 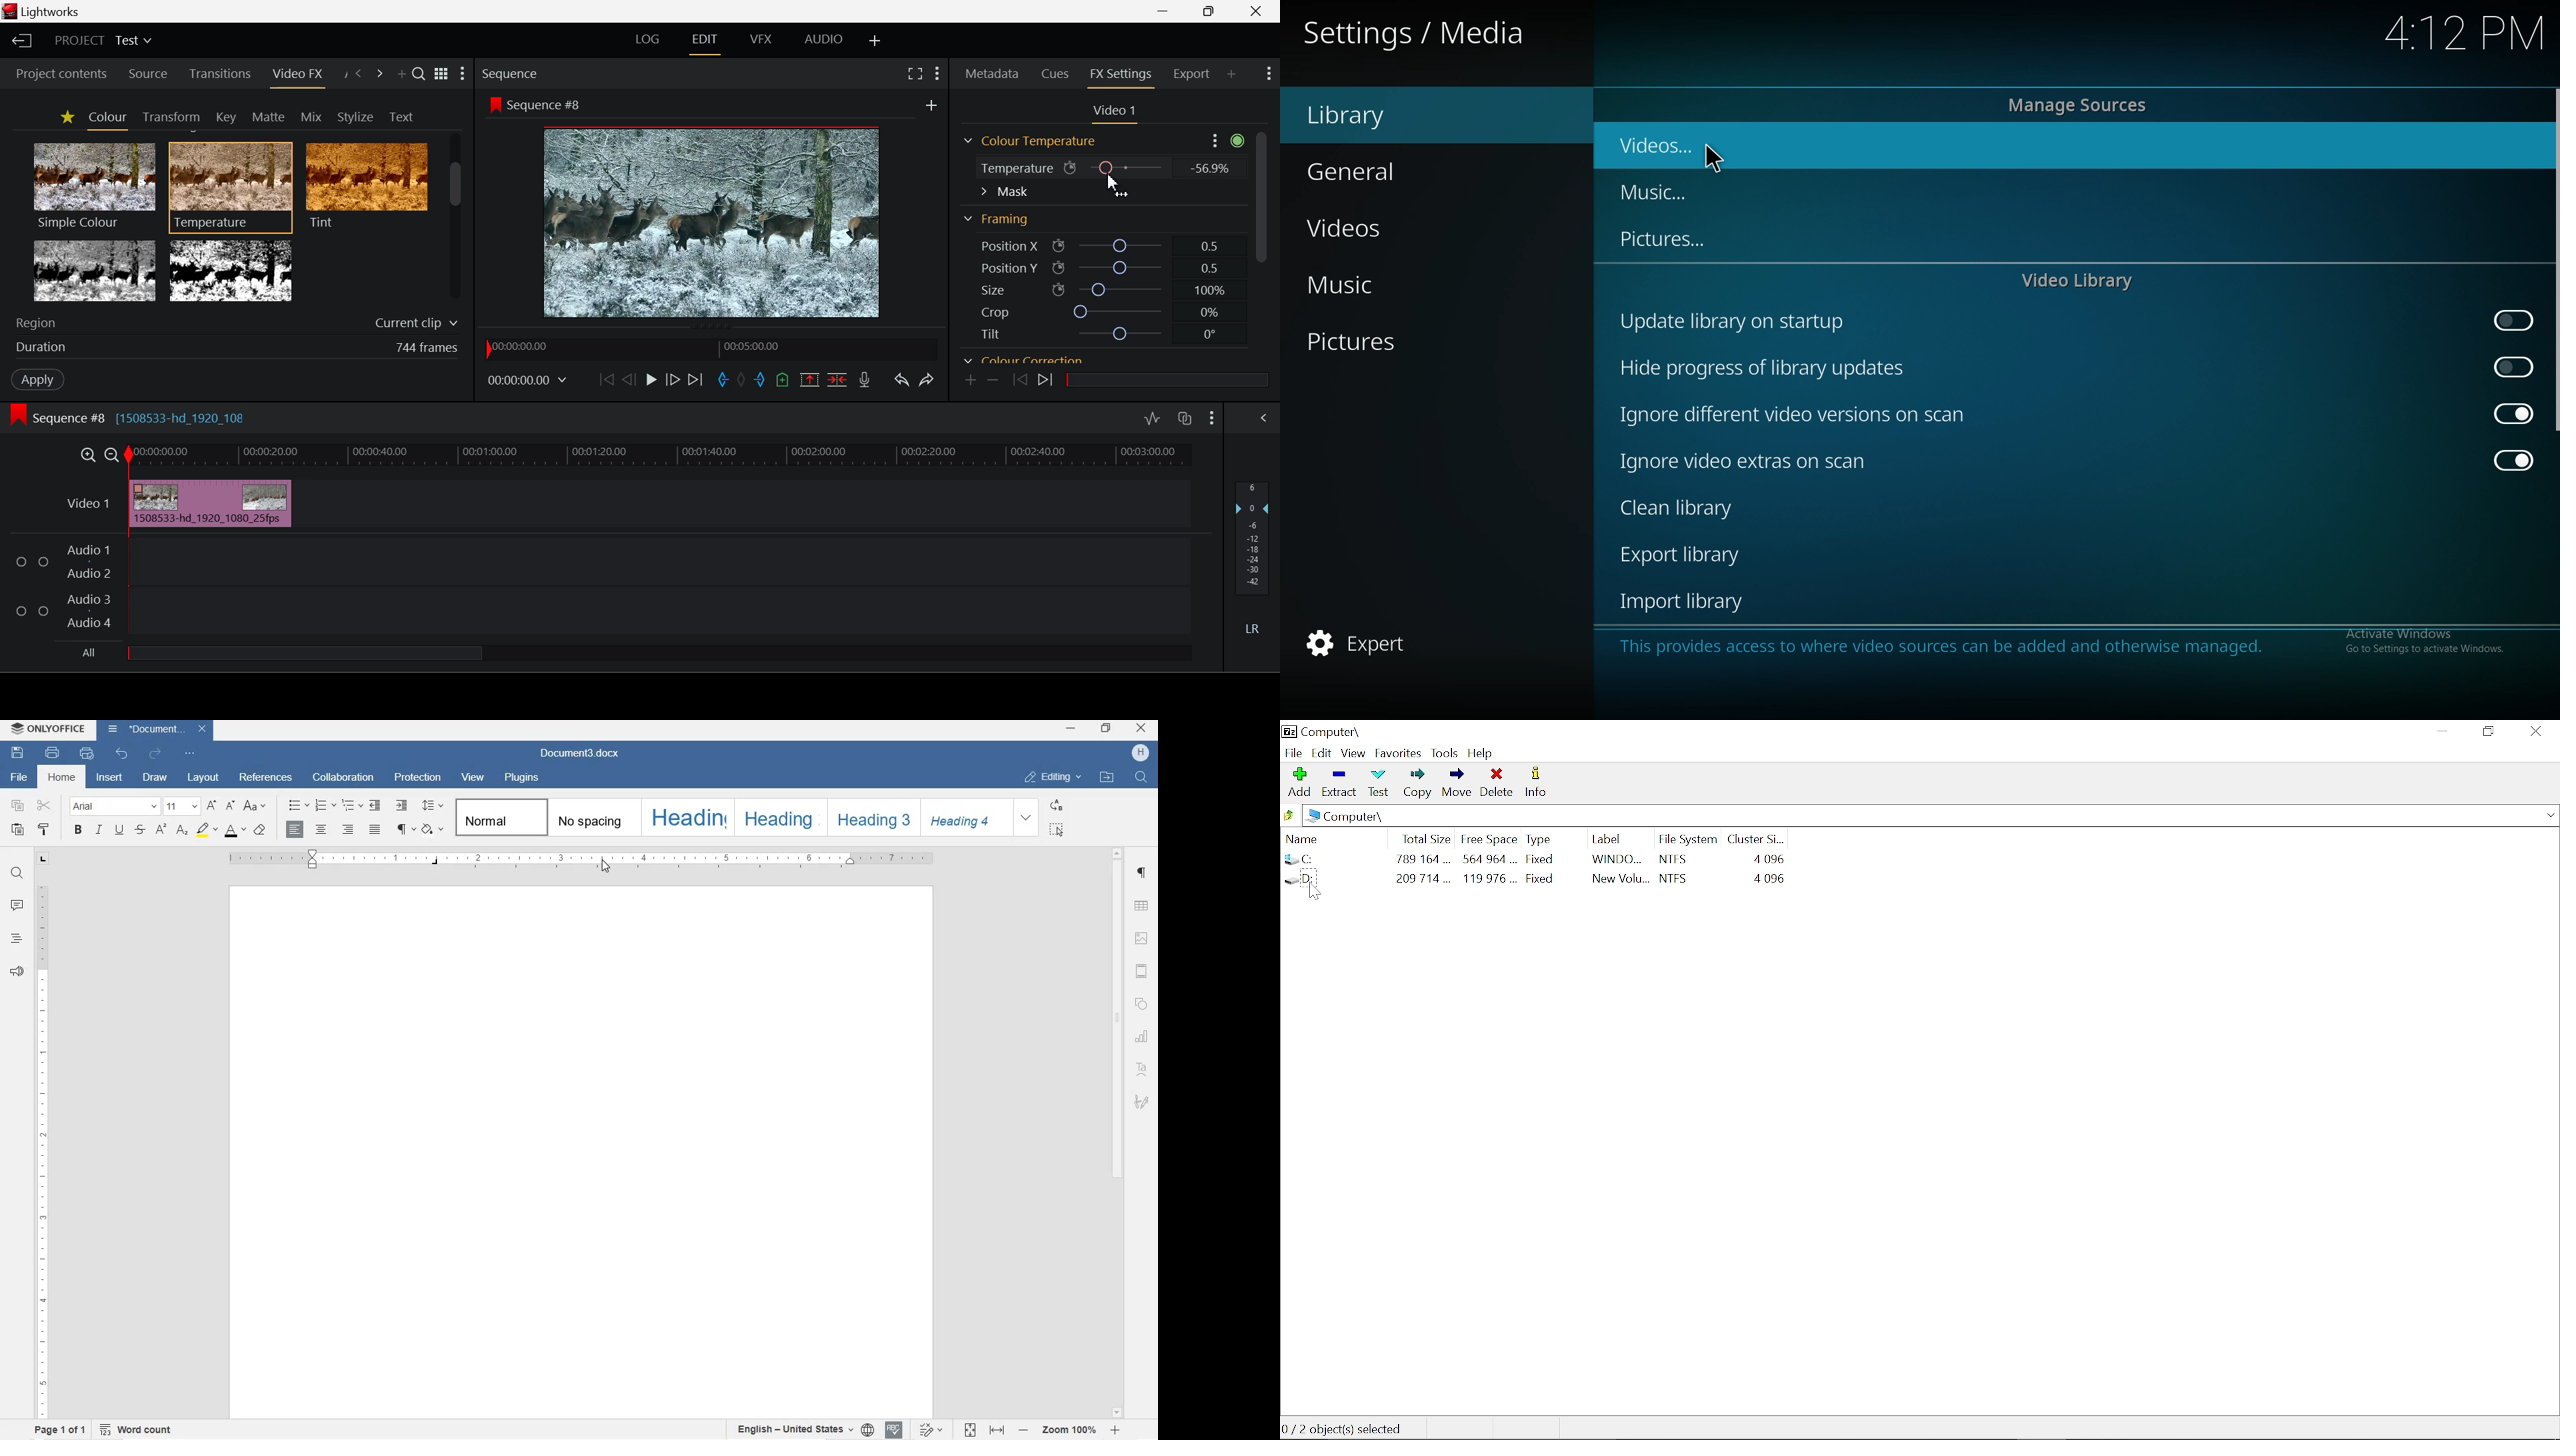 I want to click on Simple Colour, so click(x=93, y=185).